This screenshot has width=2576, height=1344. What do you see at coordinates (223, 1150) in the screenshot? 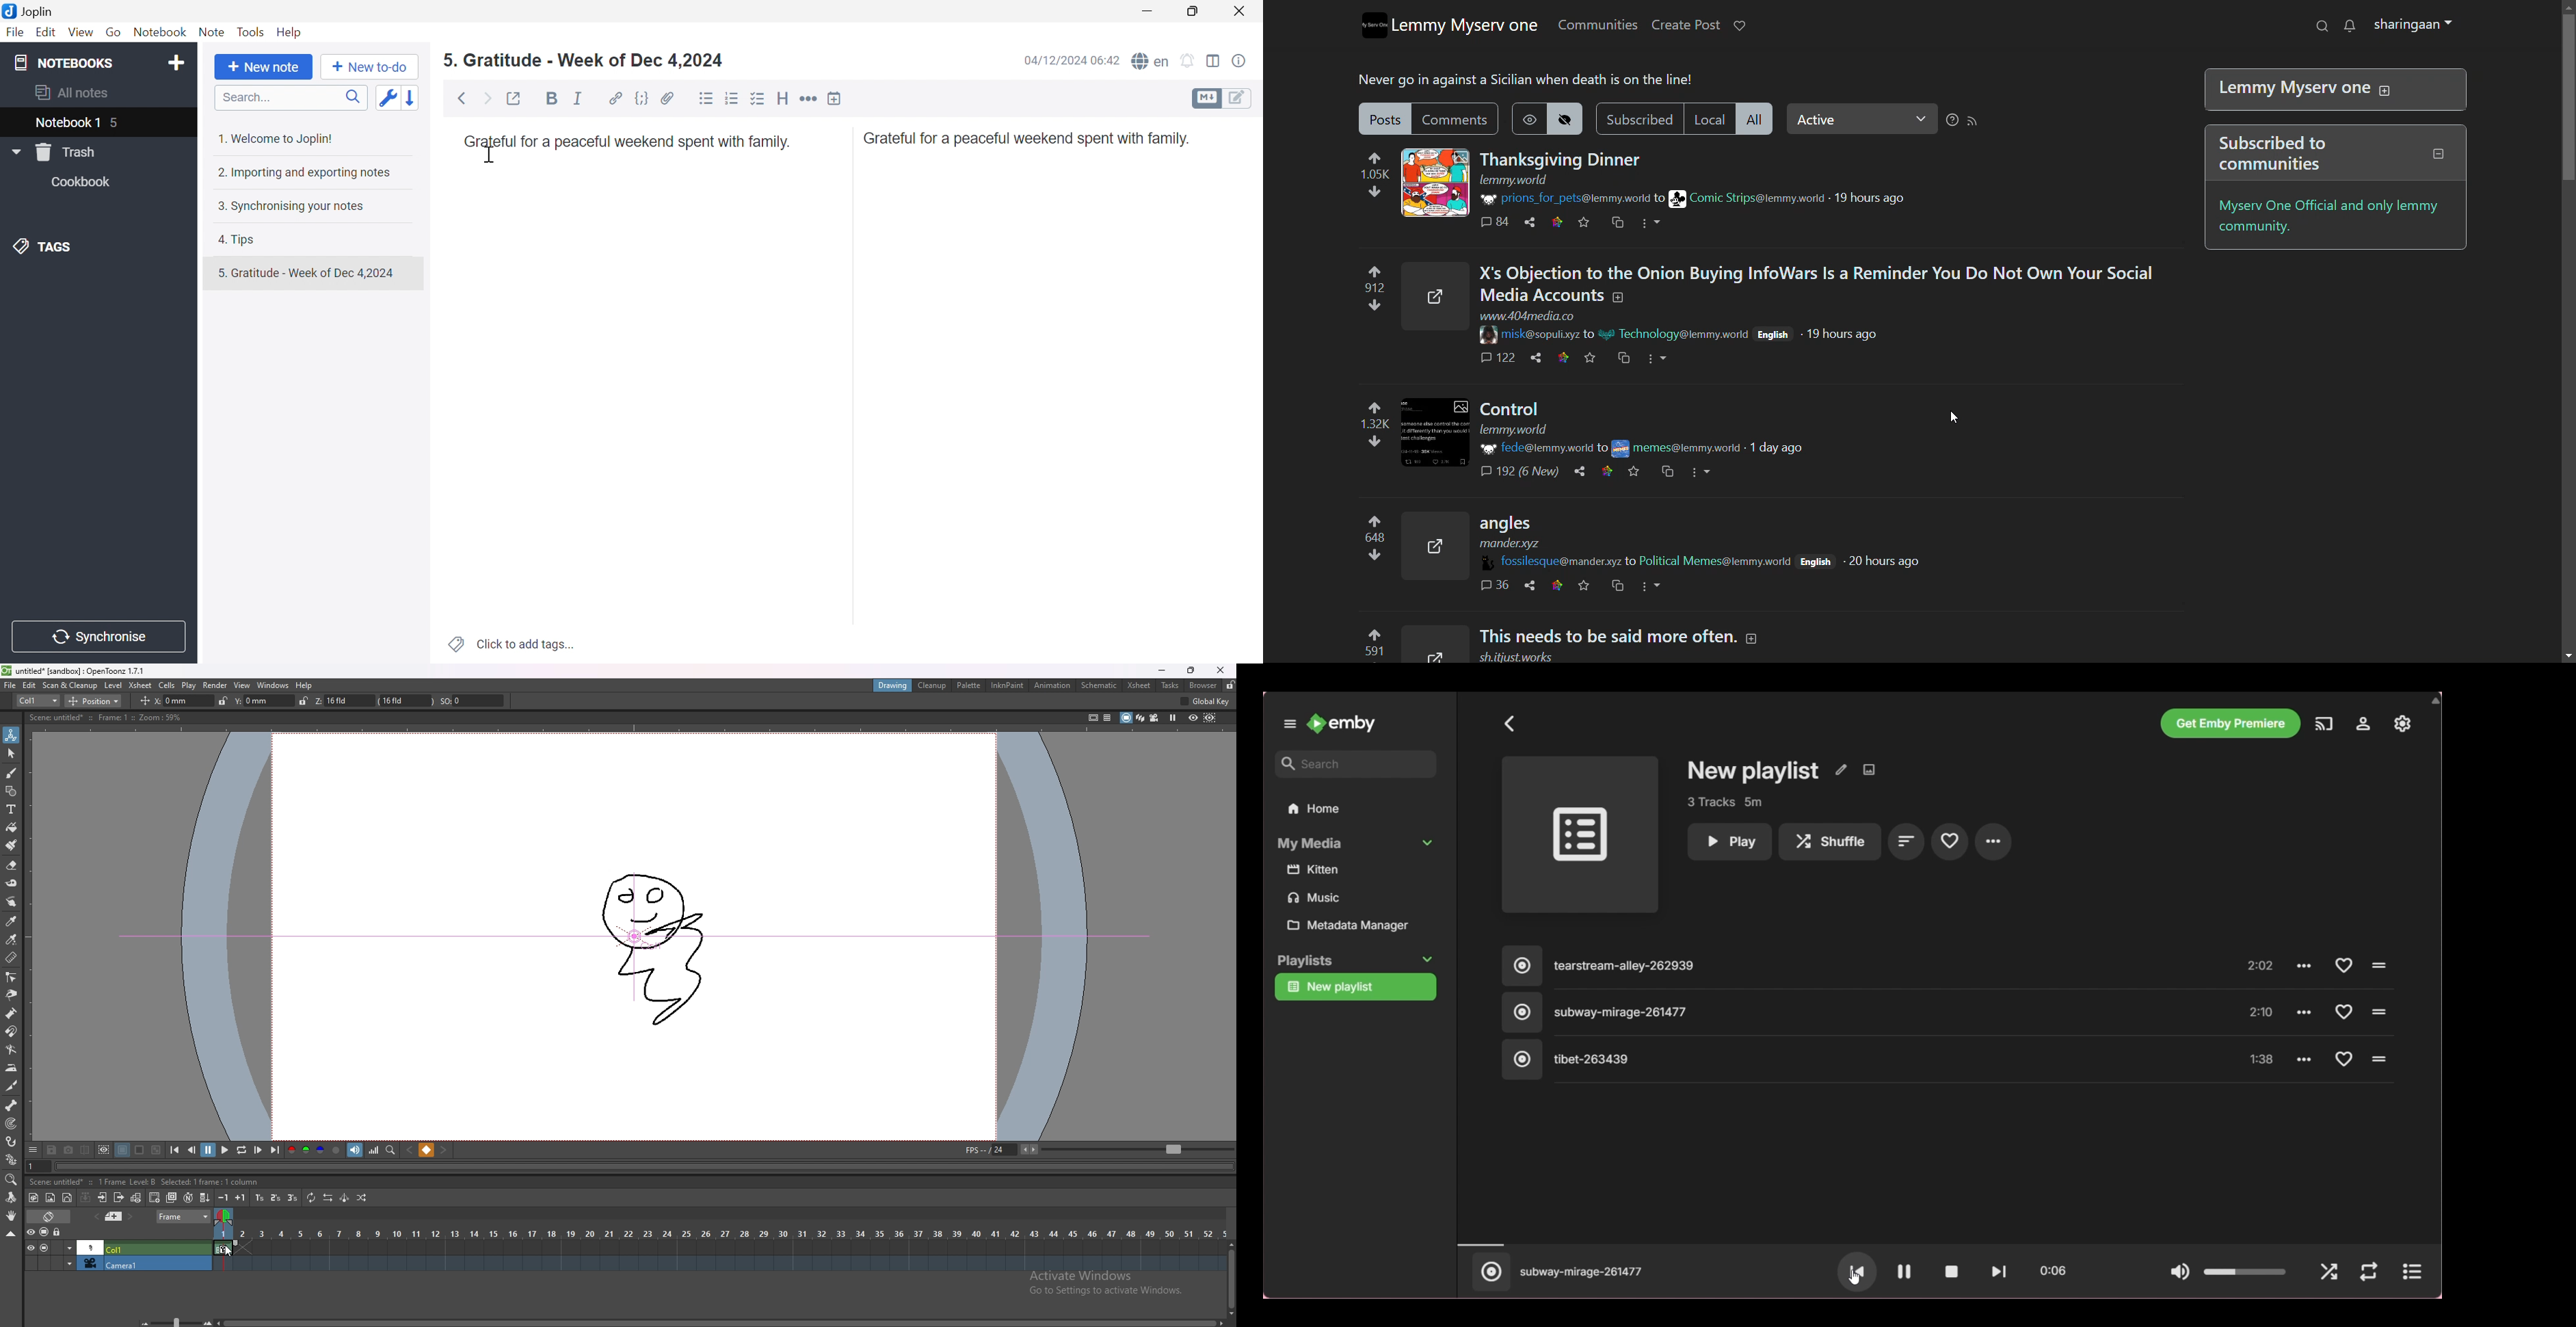
I see `play` at bounding box center [223, 1150].